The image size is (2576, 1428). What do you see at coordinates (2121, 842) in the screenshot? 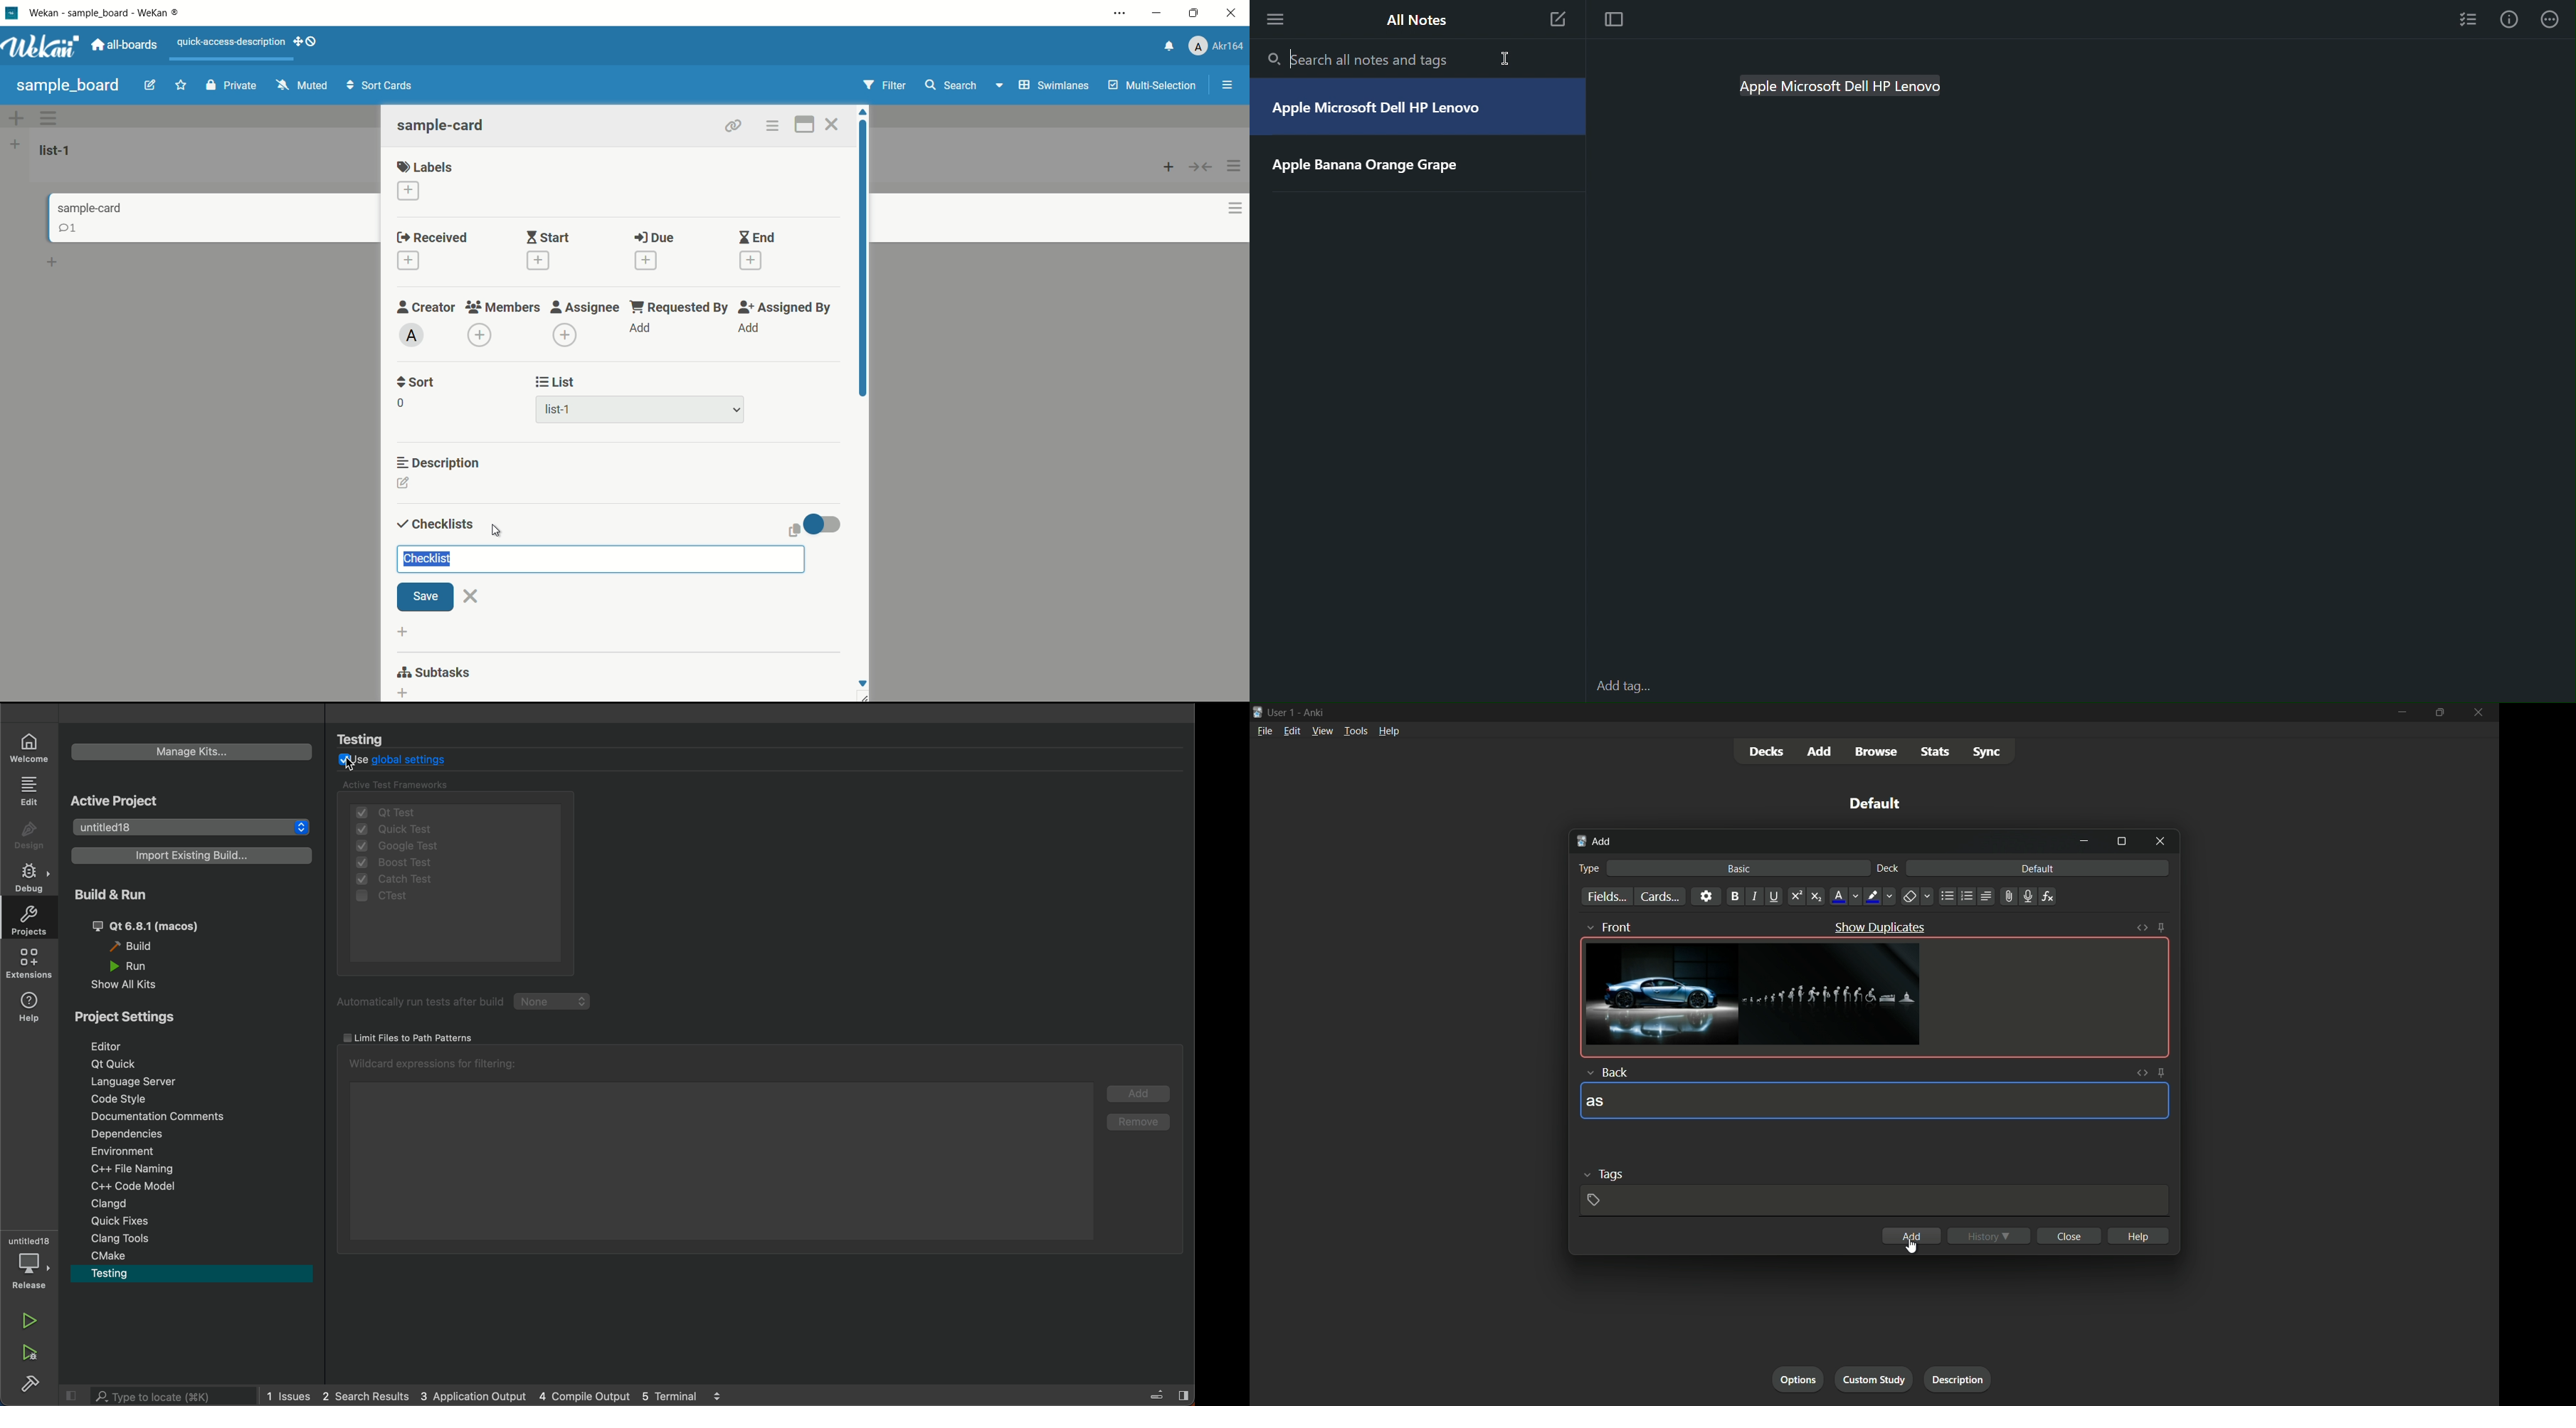
I see `maximize` at bounding box center [2121, 842].